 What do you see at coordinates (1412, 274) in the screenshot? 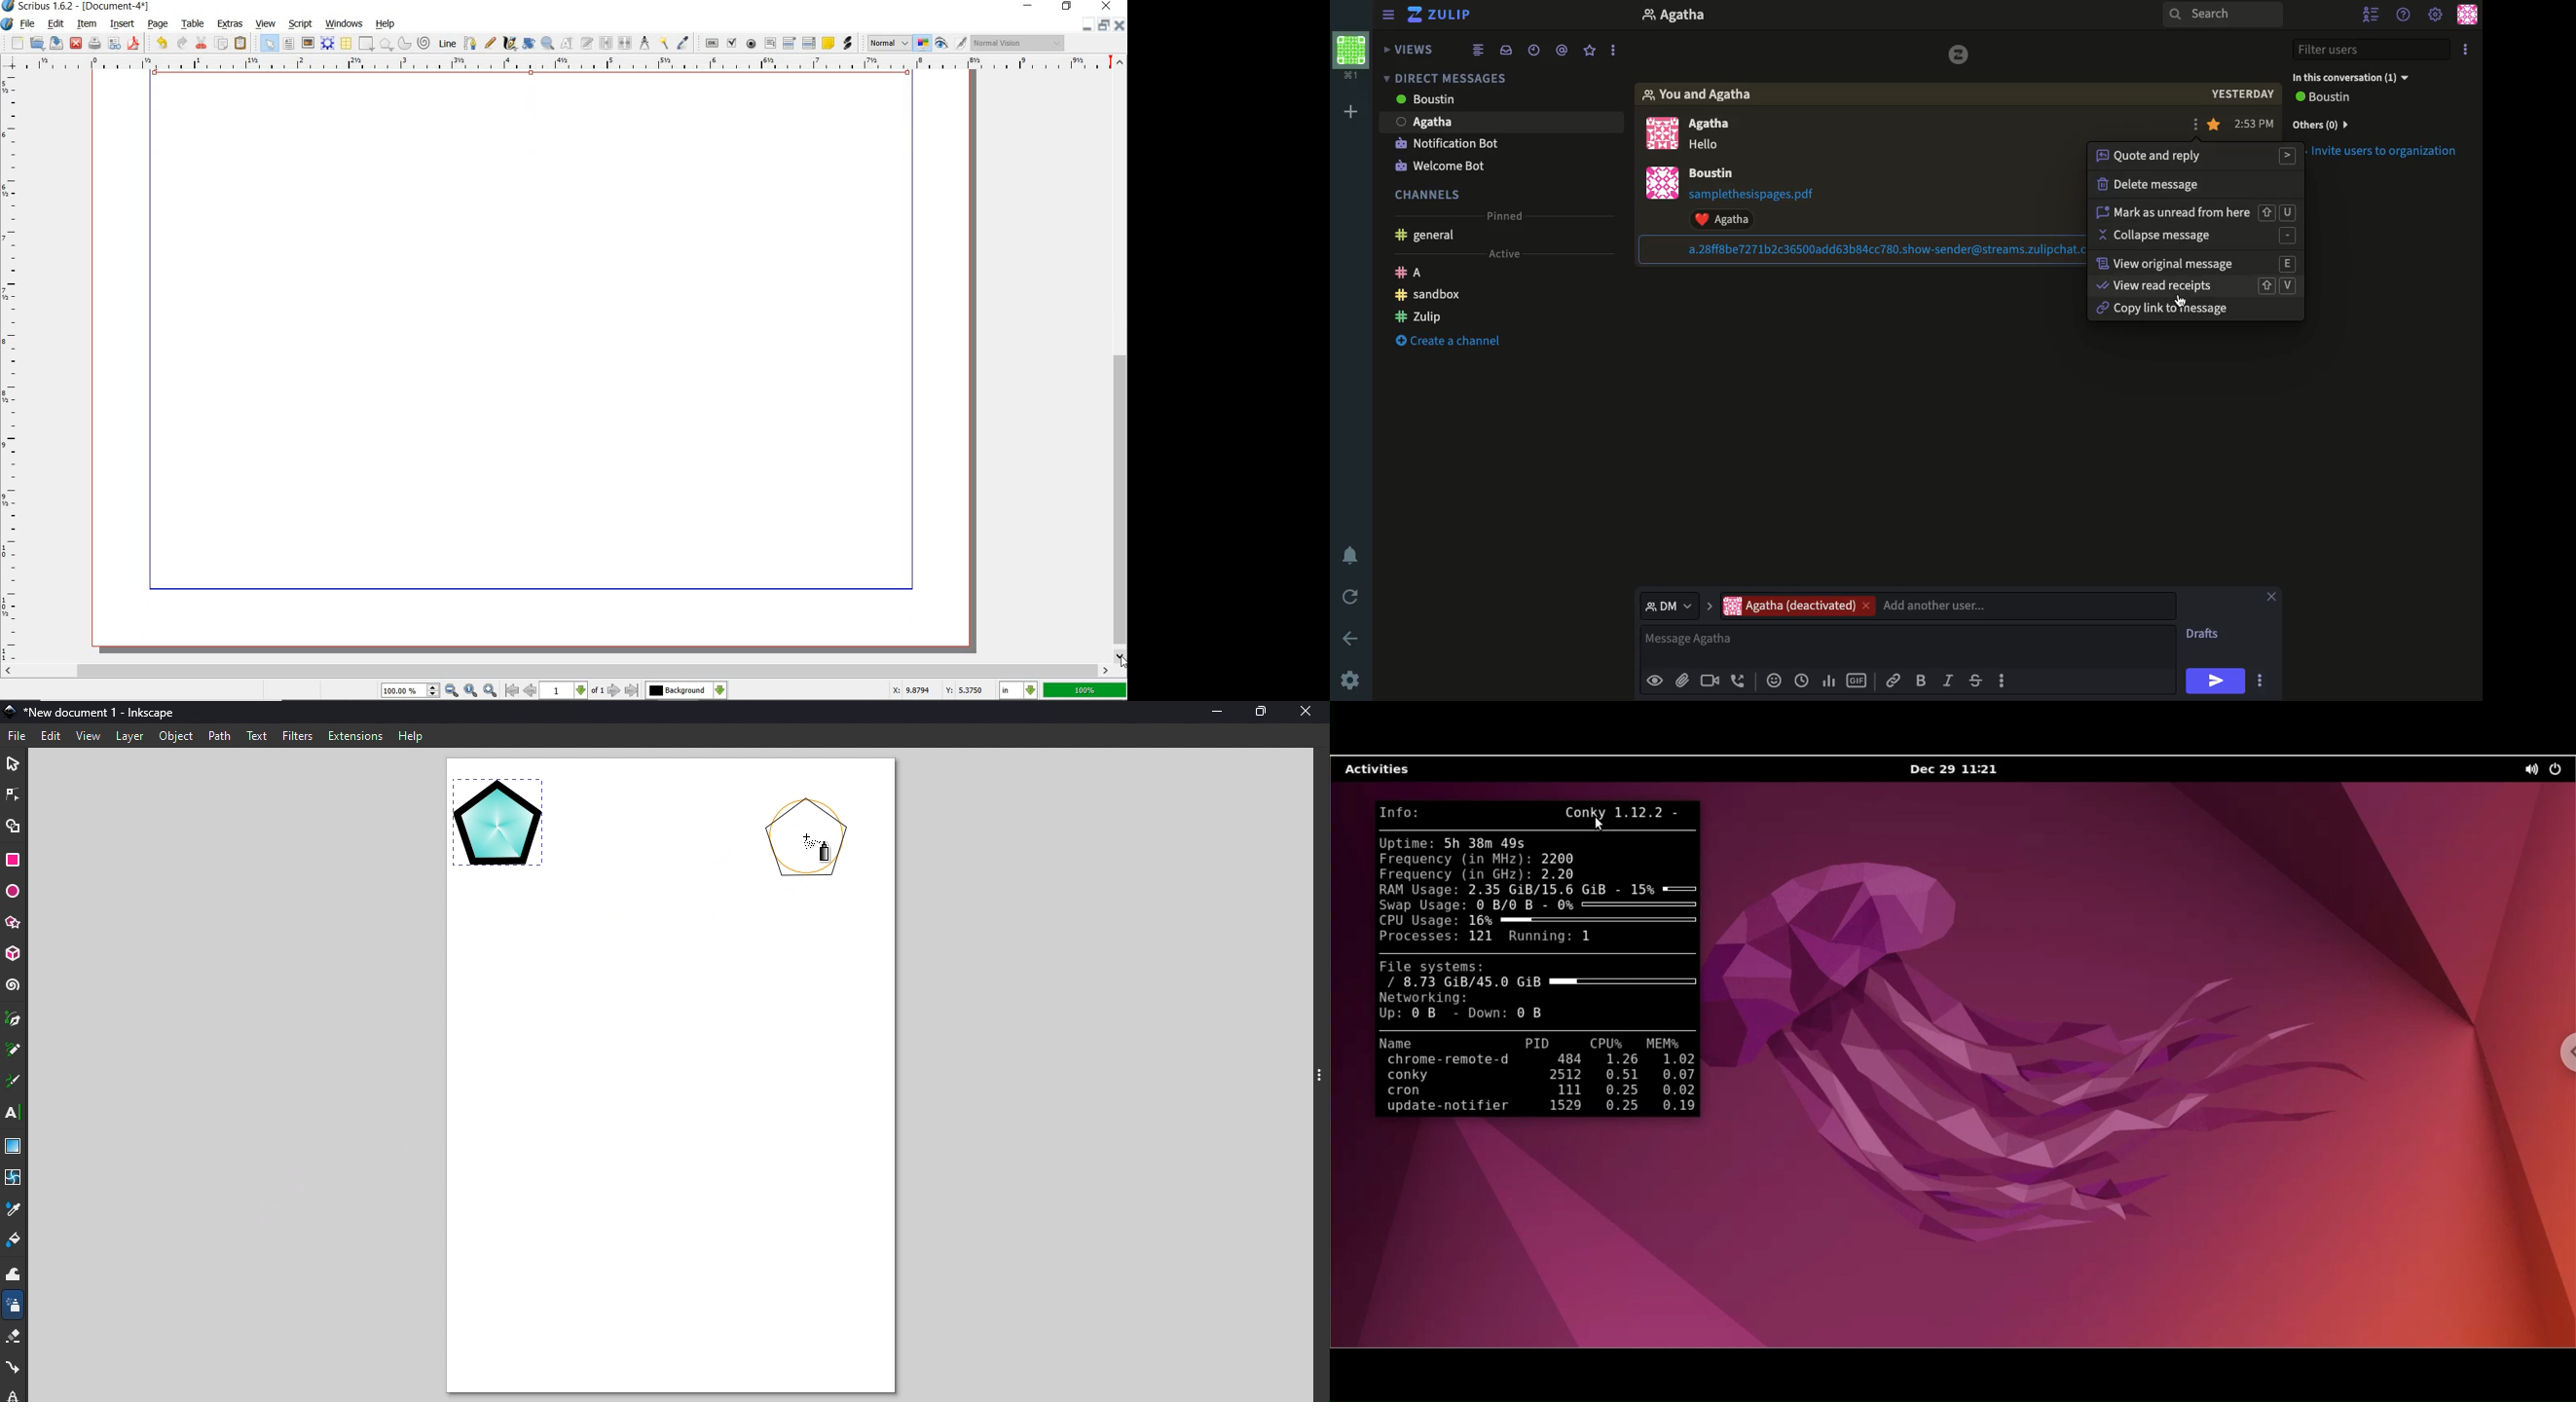
I see `A` at bounding box center [1412, 274].